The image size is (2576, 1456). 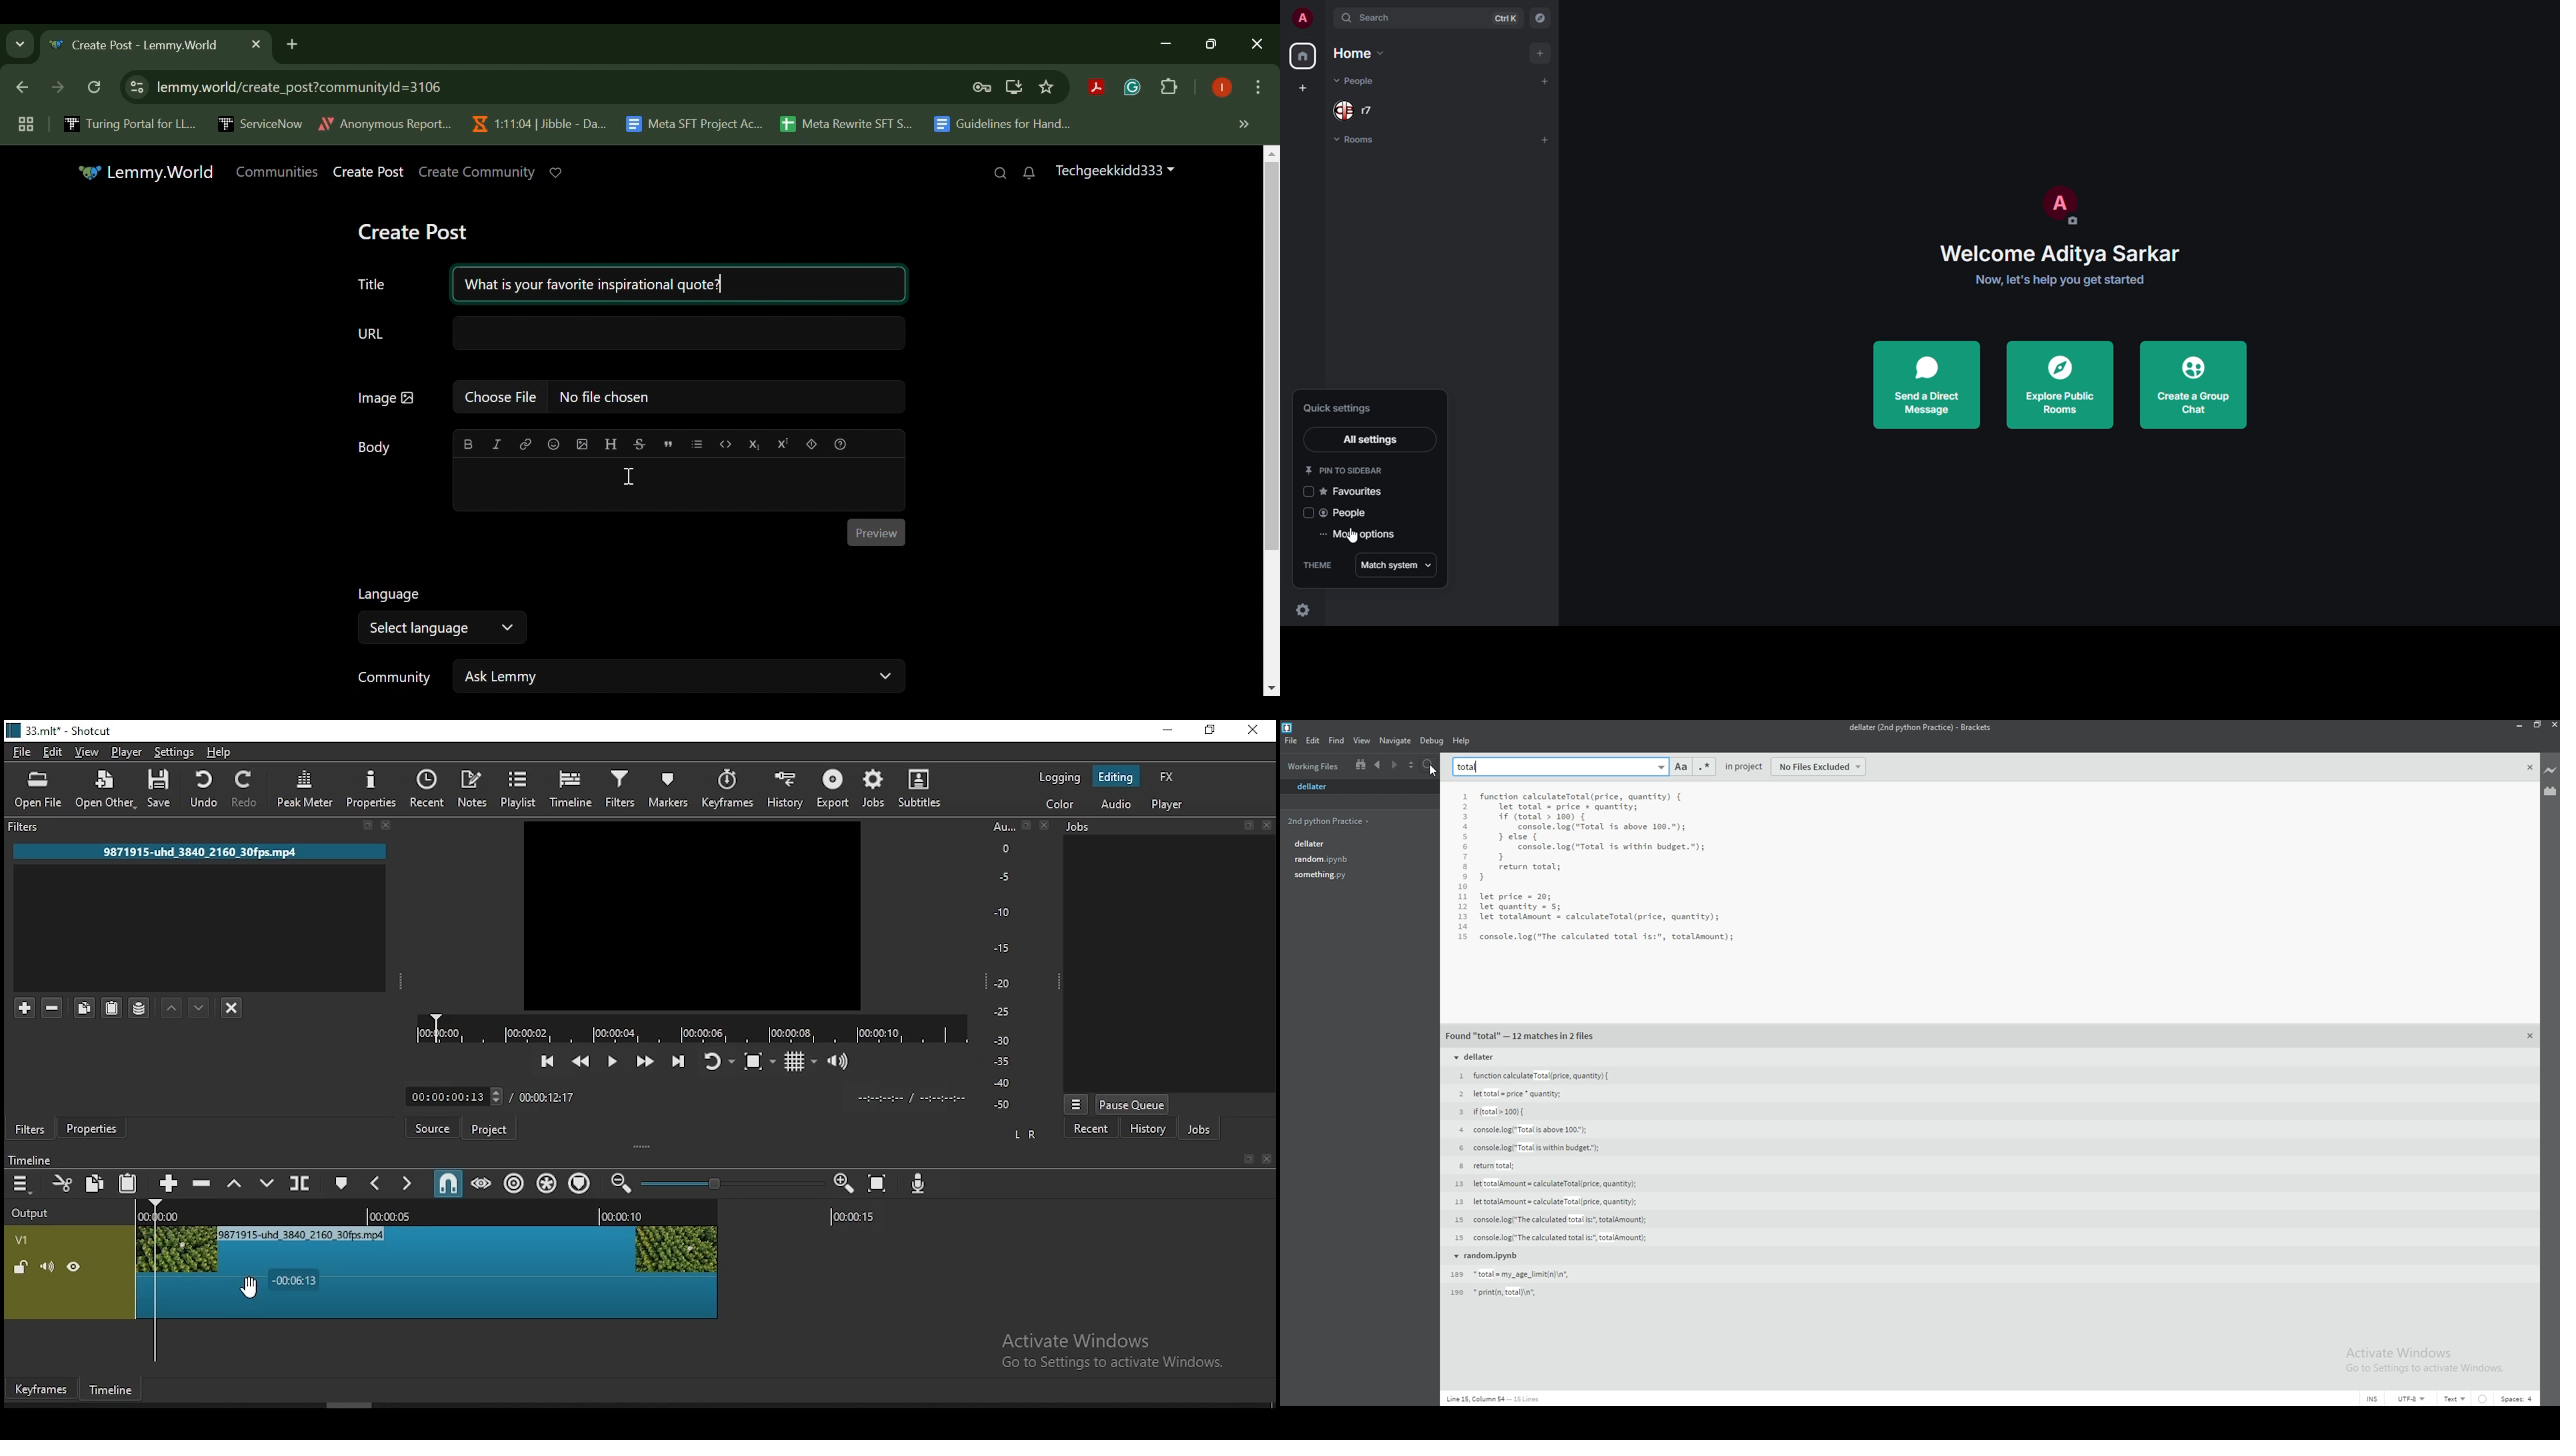 I want to click on 5, so click(x=1465, y=838).